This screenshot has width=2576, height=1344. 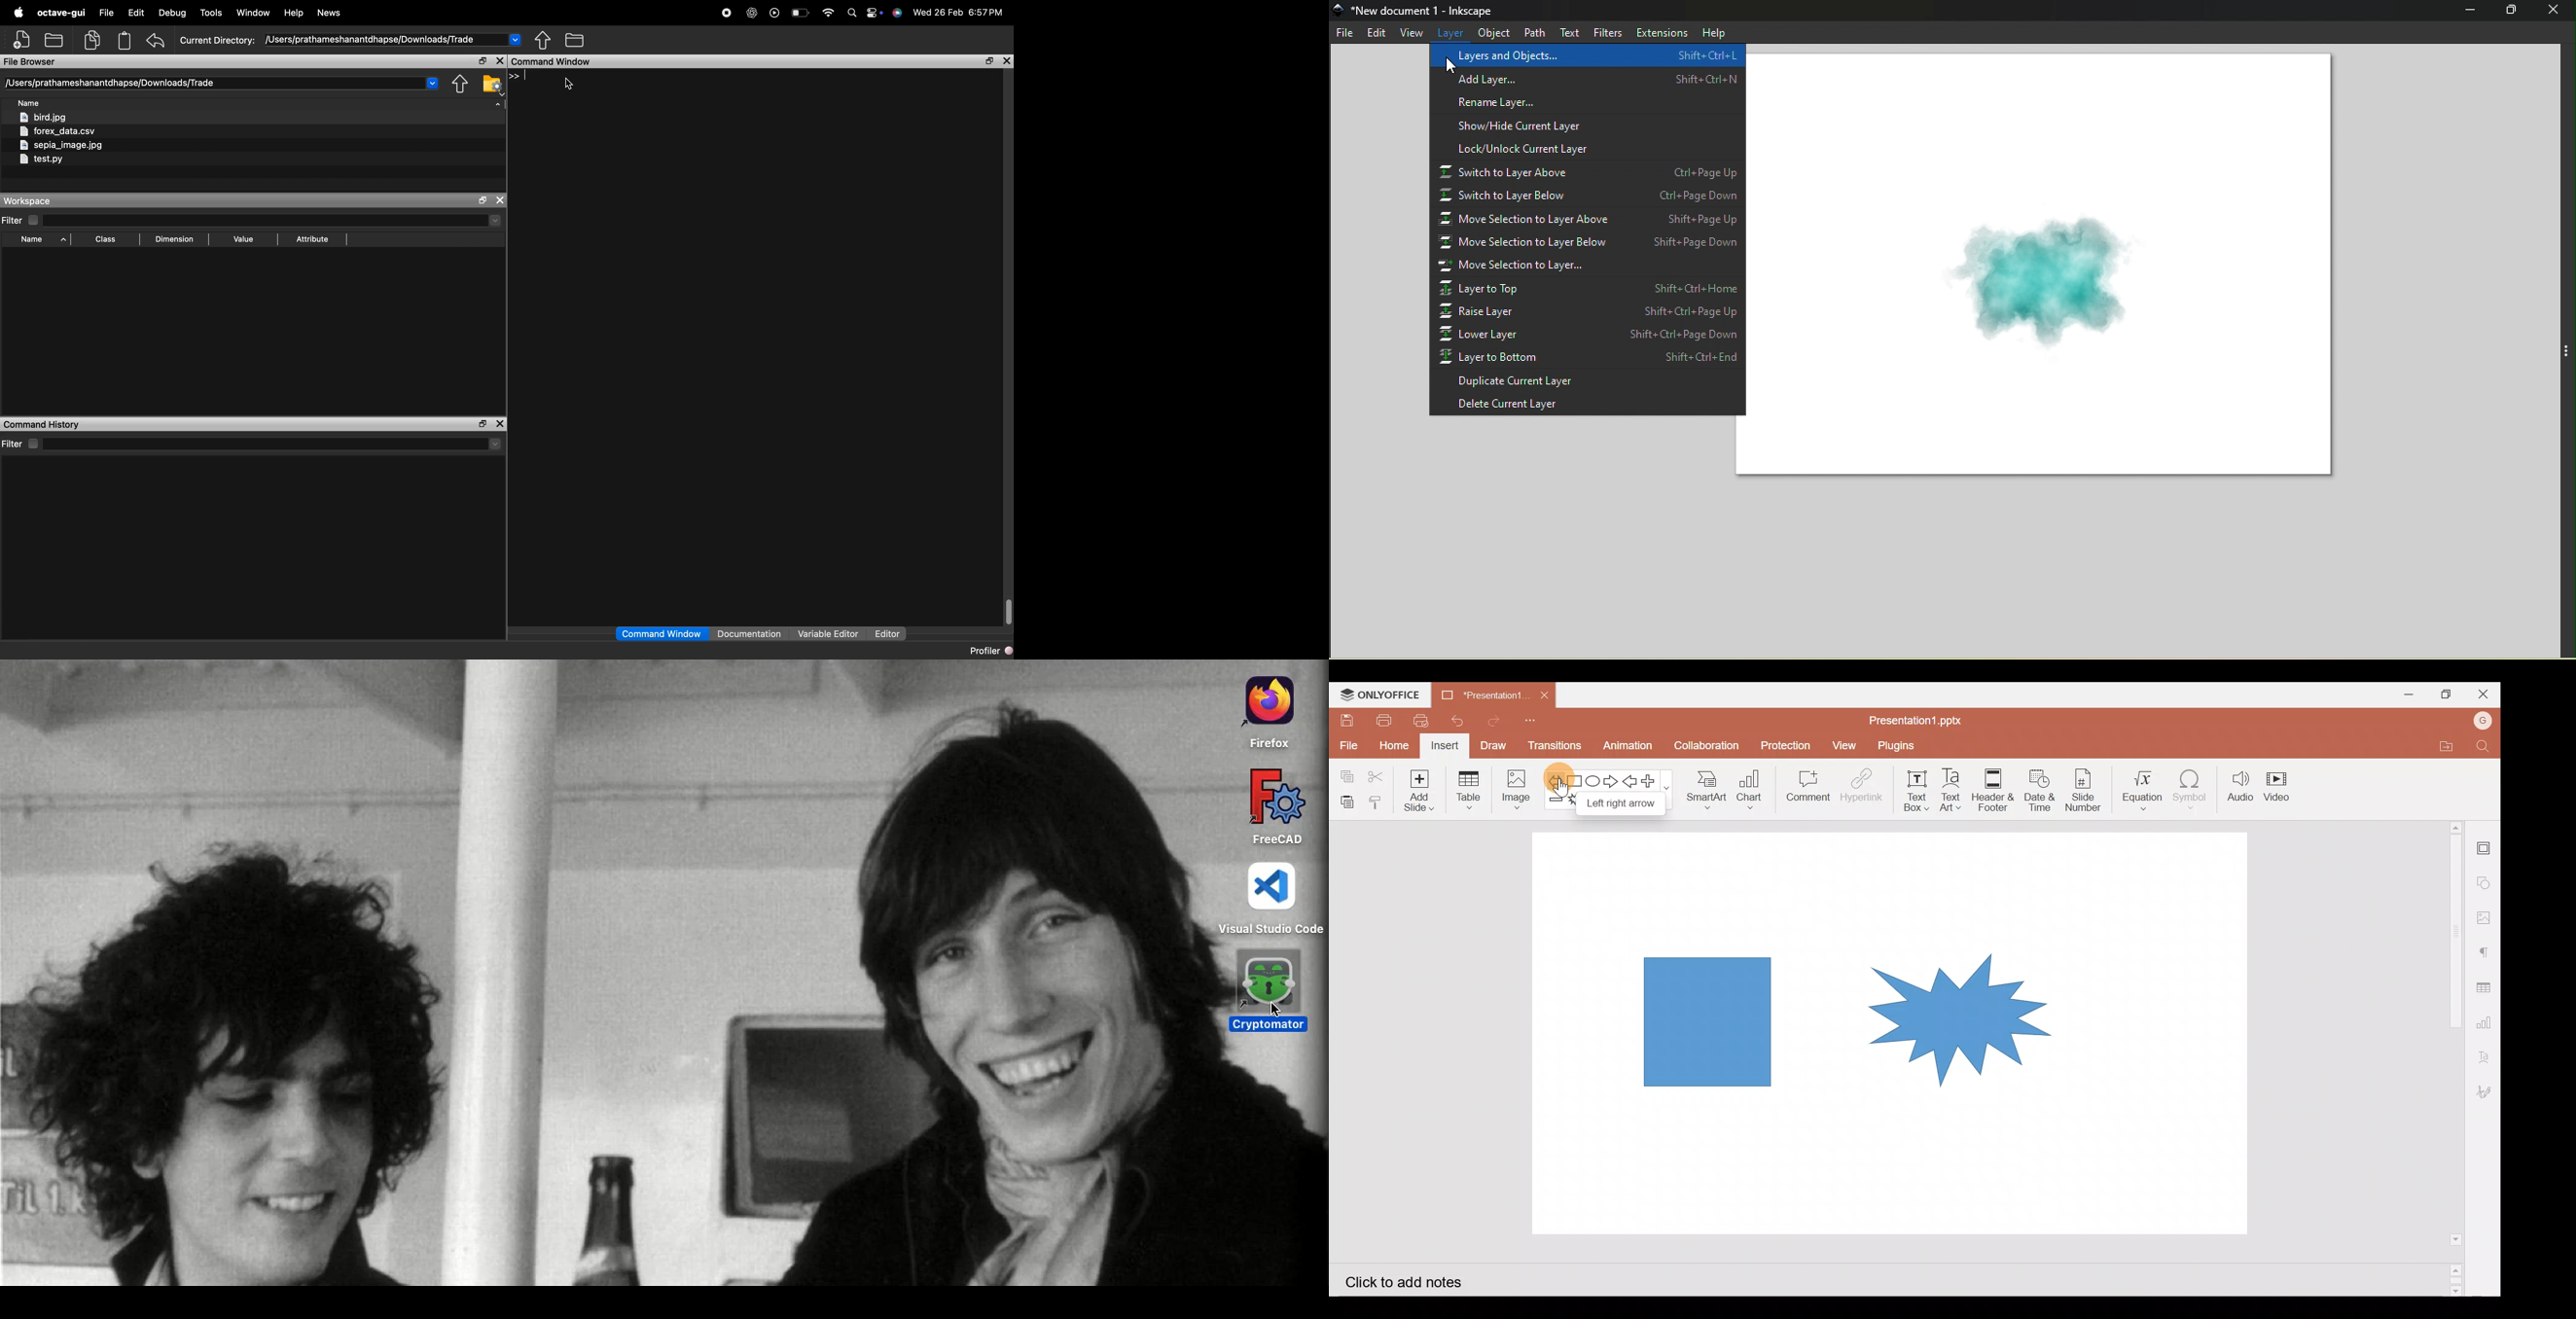 What do you see at coordinates (2483, 747) in the screenshot?
I see `Find` at bounding box center [2483, 747].